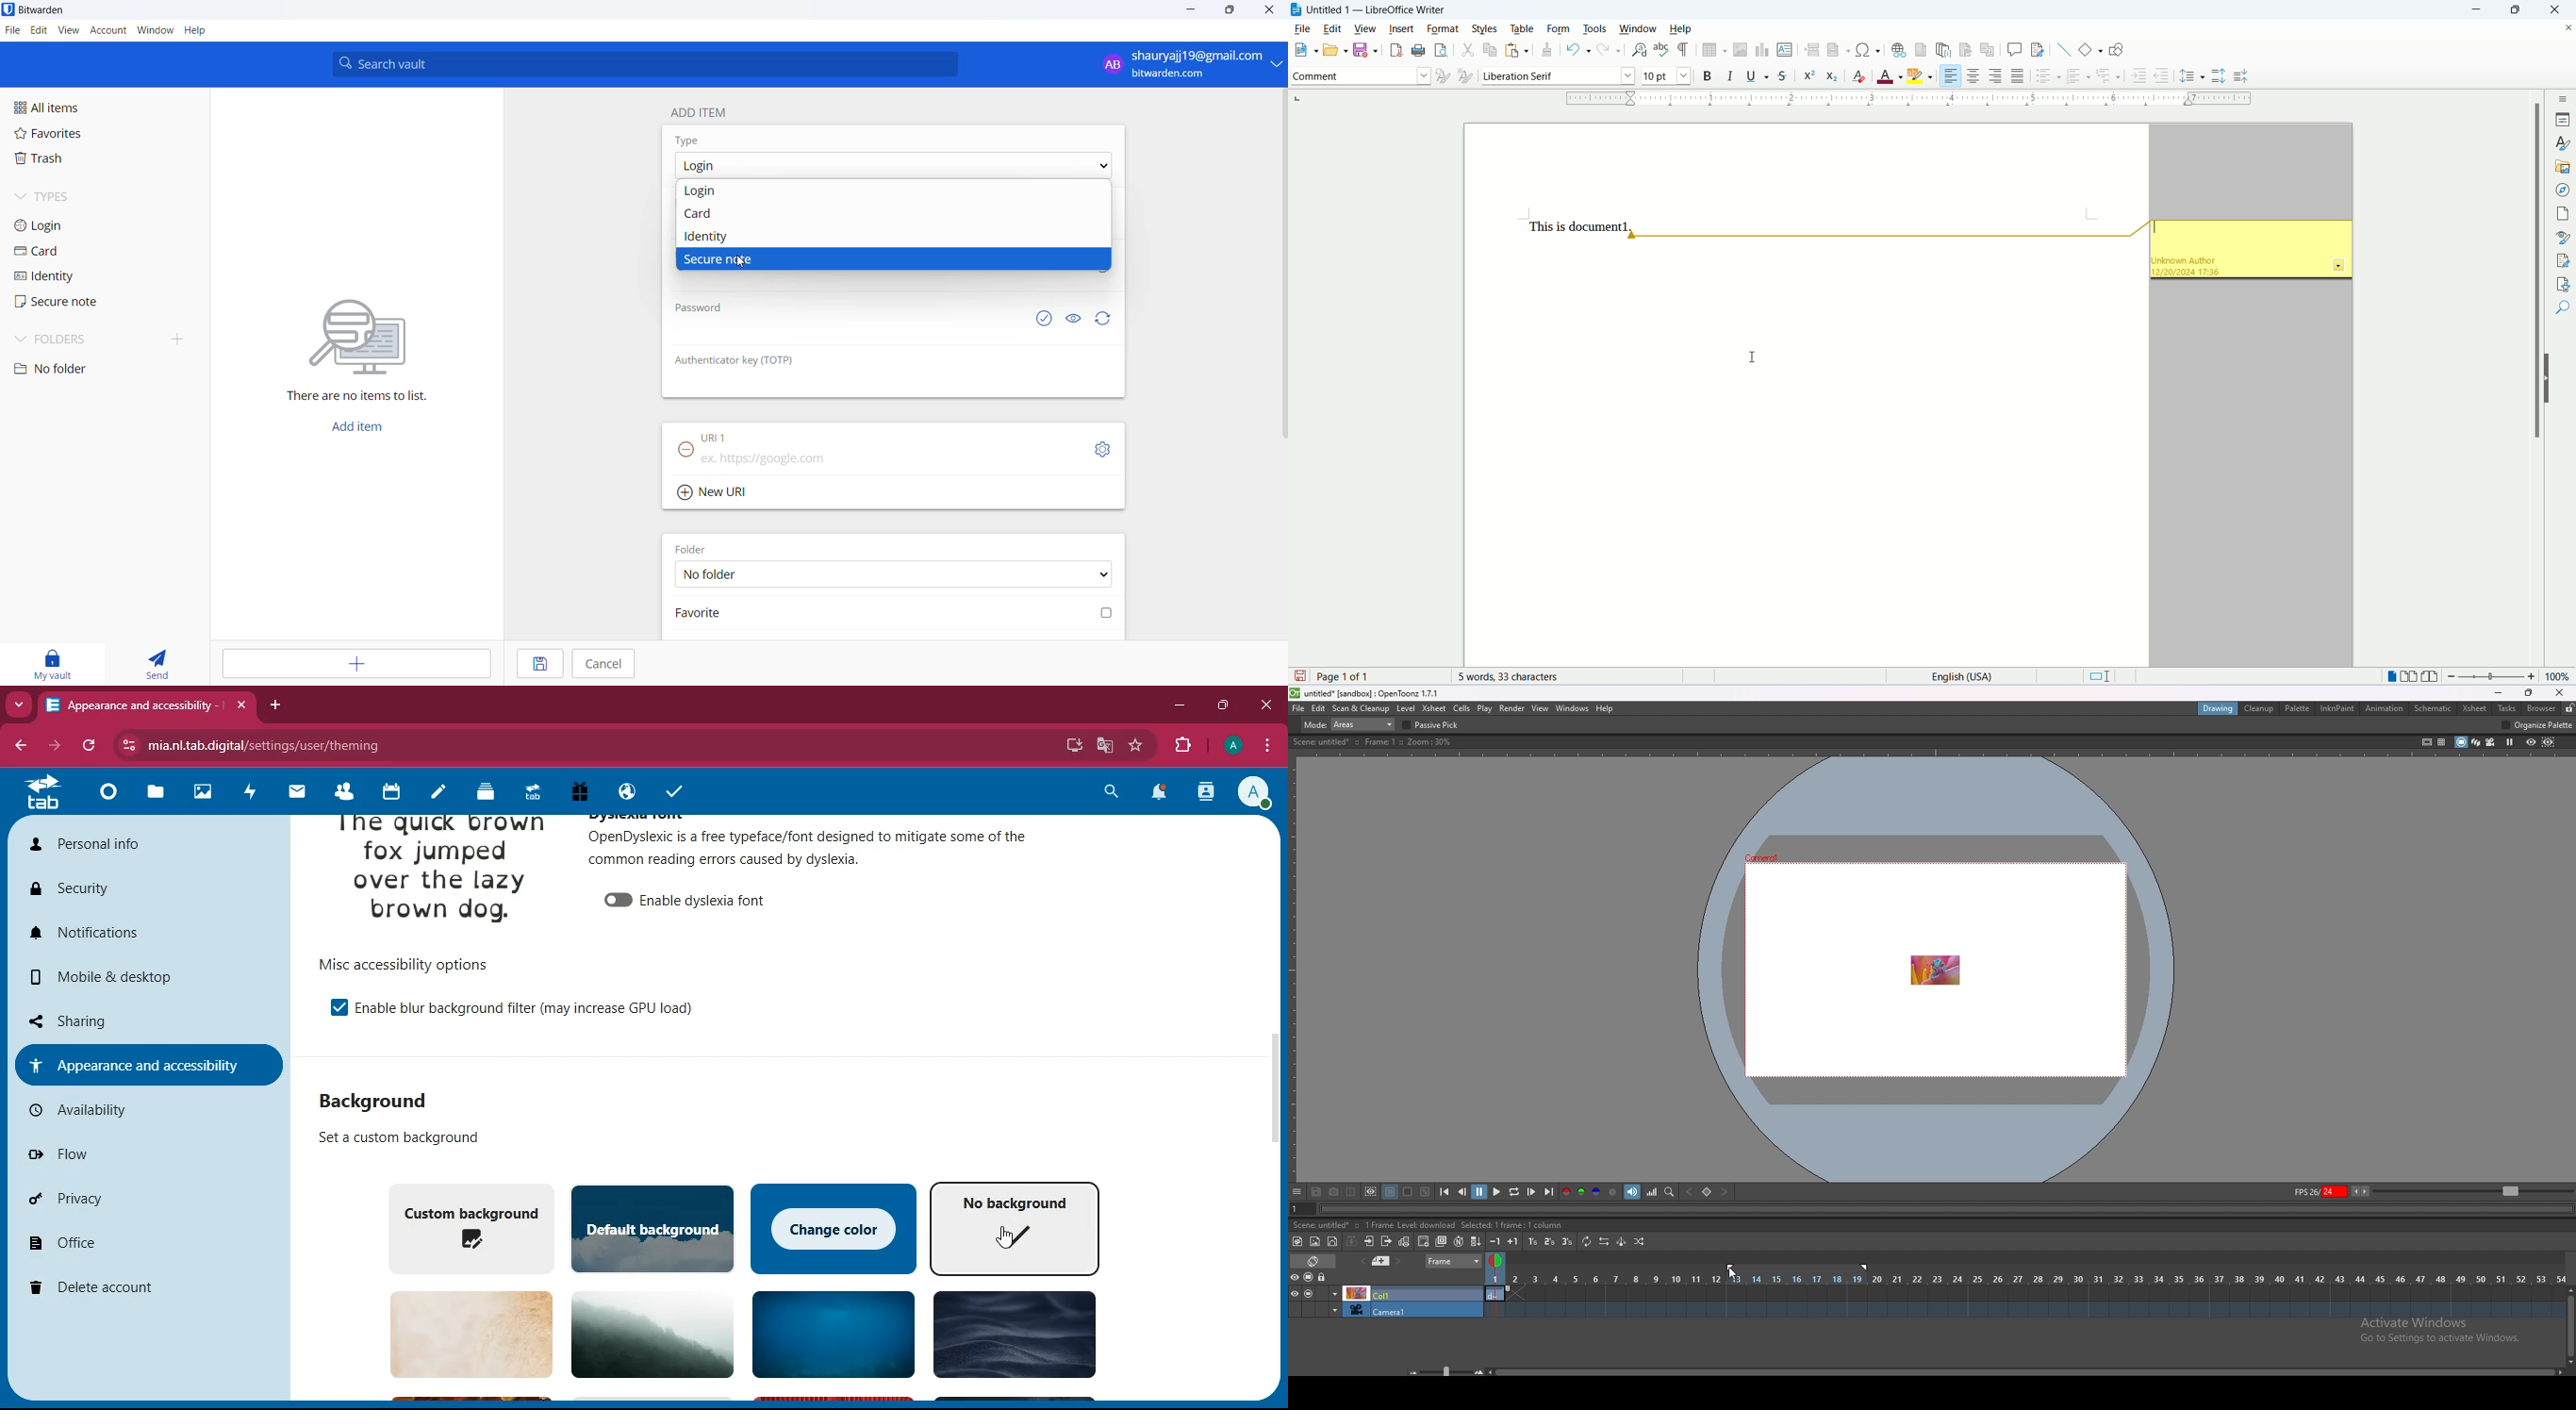  What do you see at coordinates (2561, 238) in the screenshot?
I see `style inspector` at bounding box center [2561, 238].